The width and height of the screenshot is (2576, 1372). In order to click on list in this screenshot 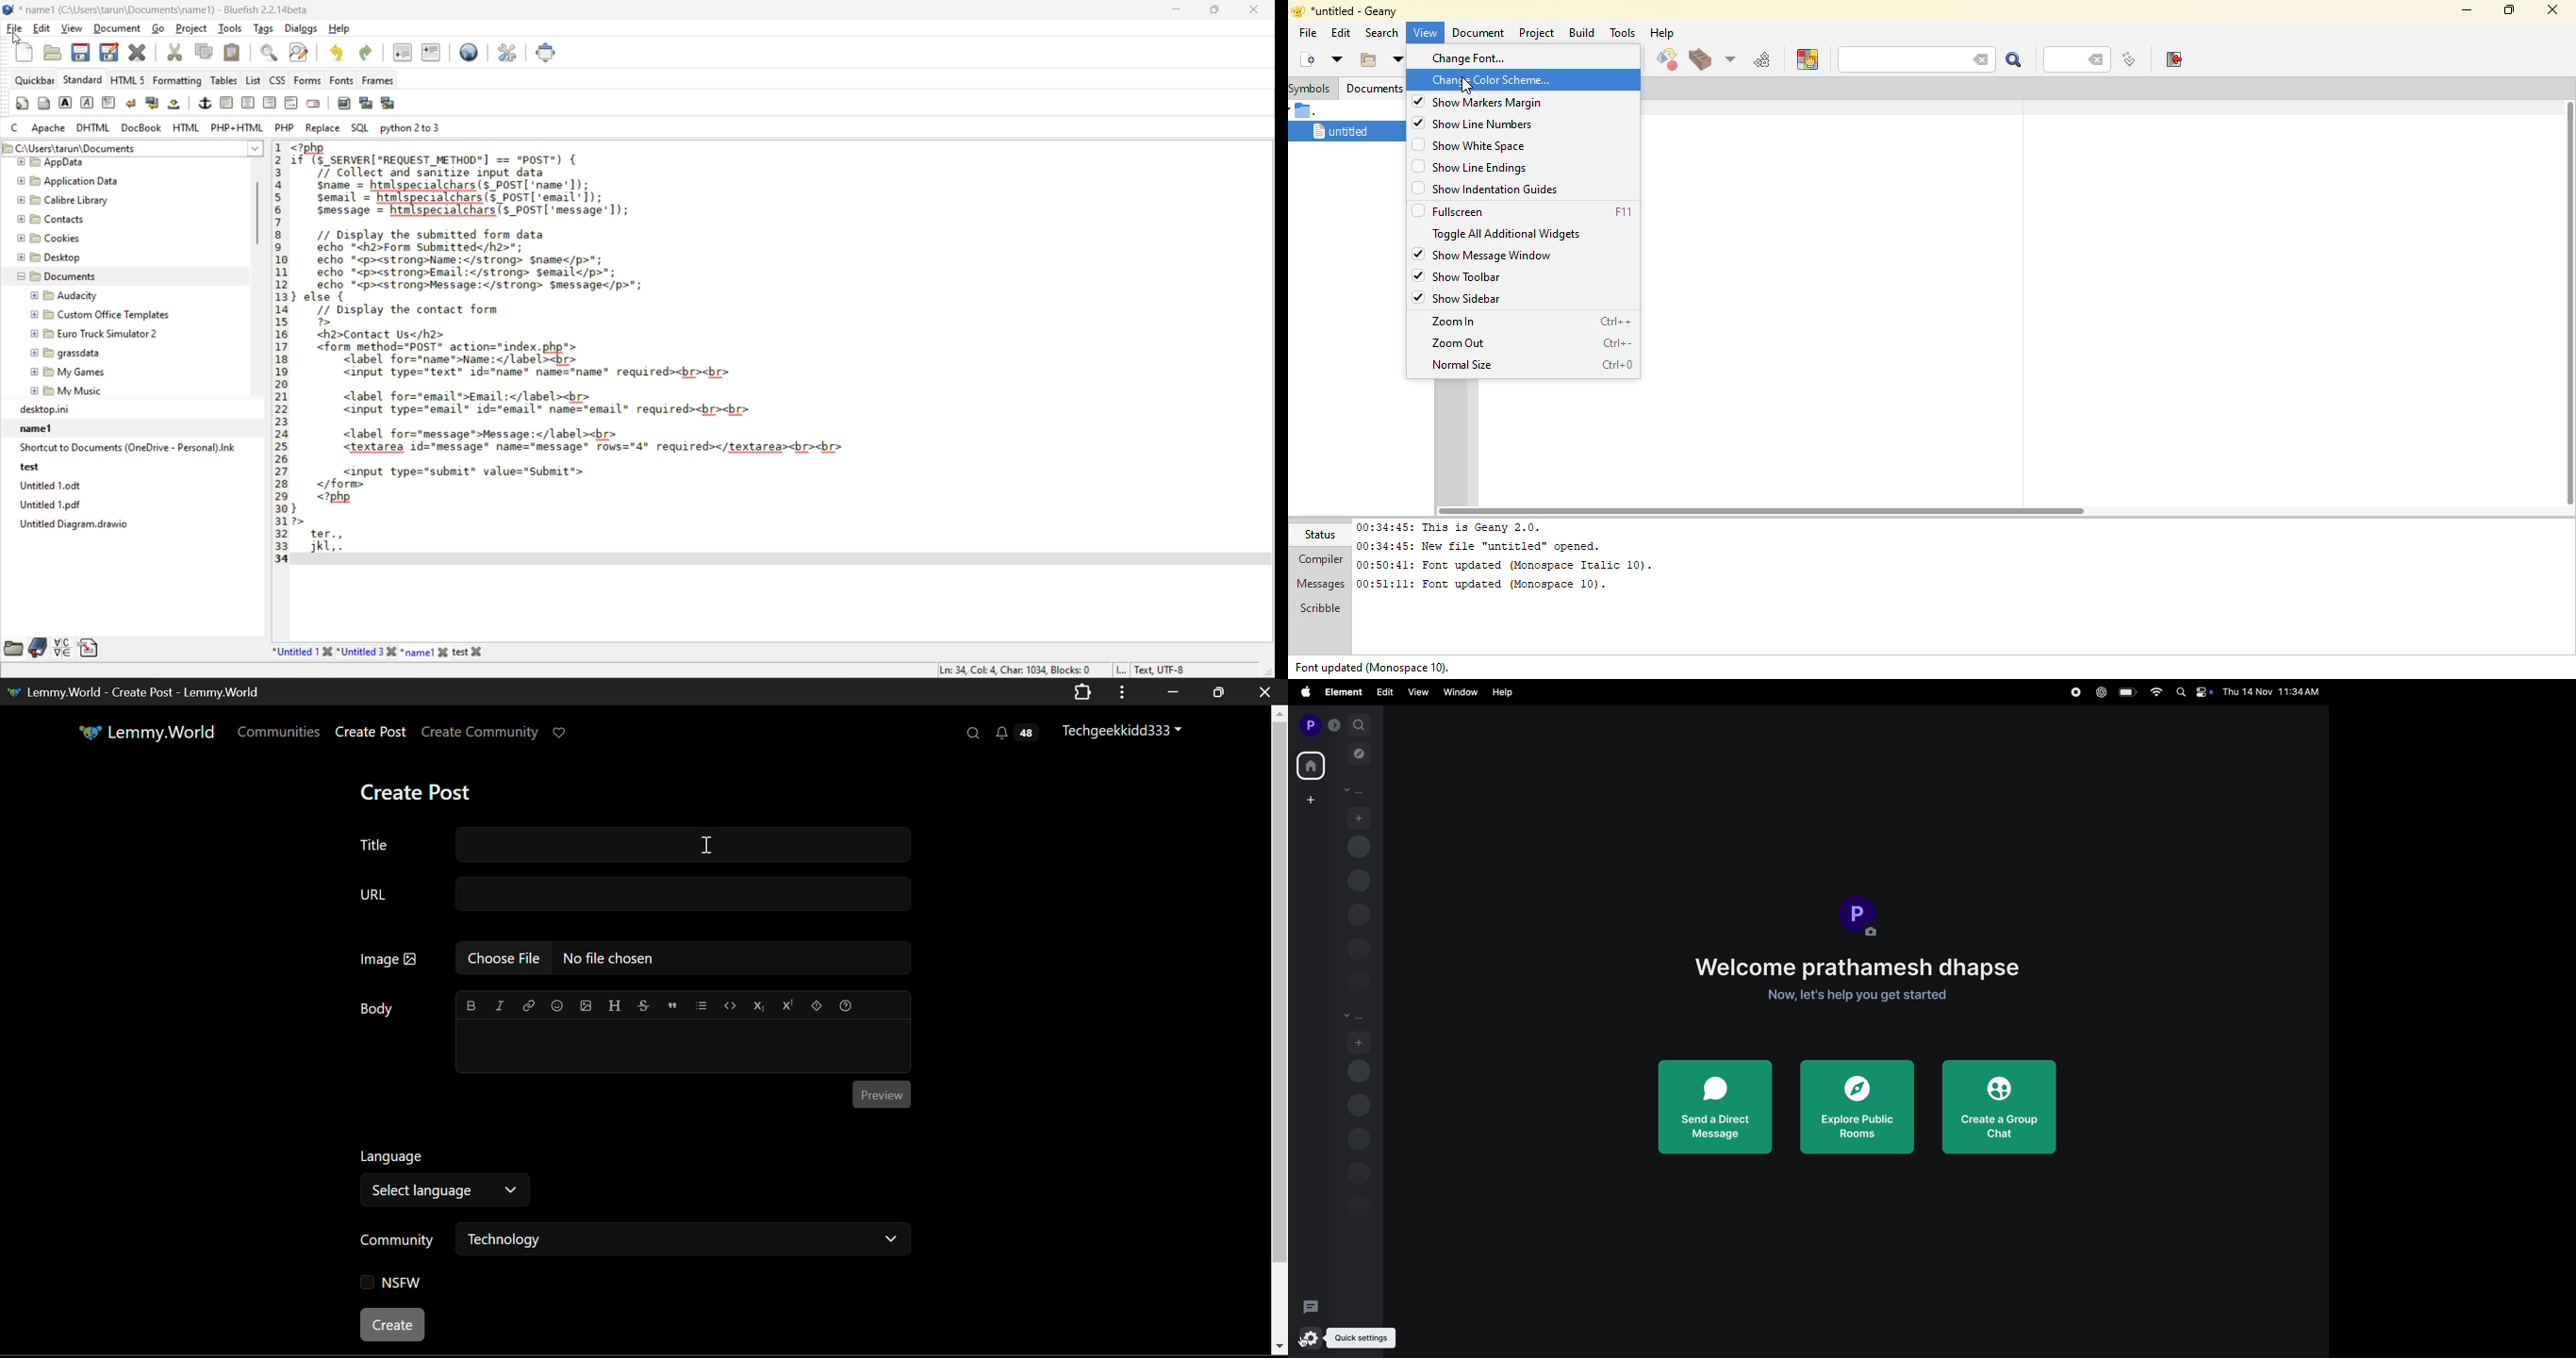, I will do `click(703, 1004)`.